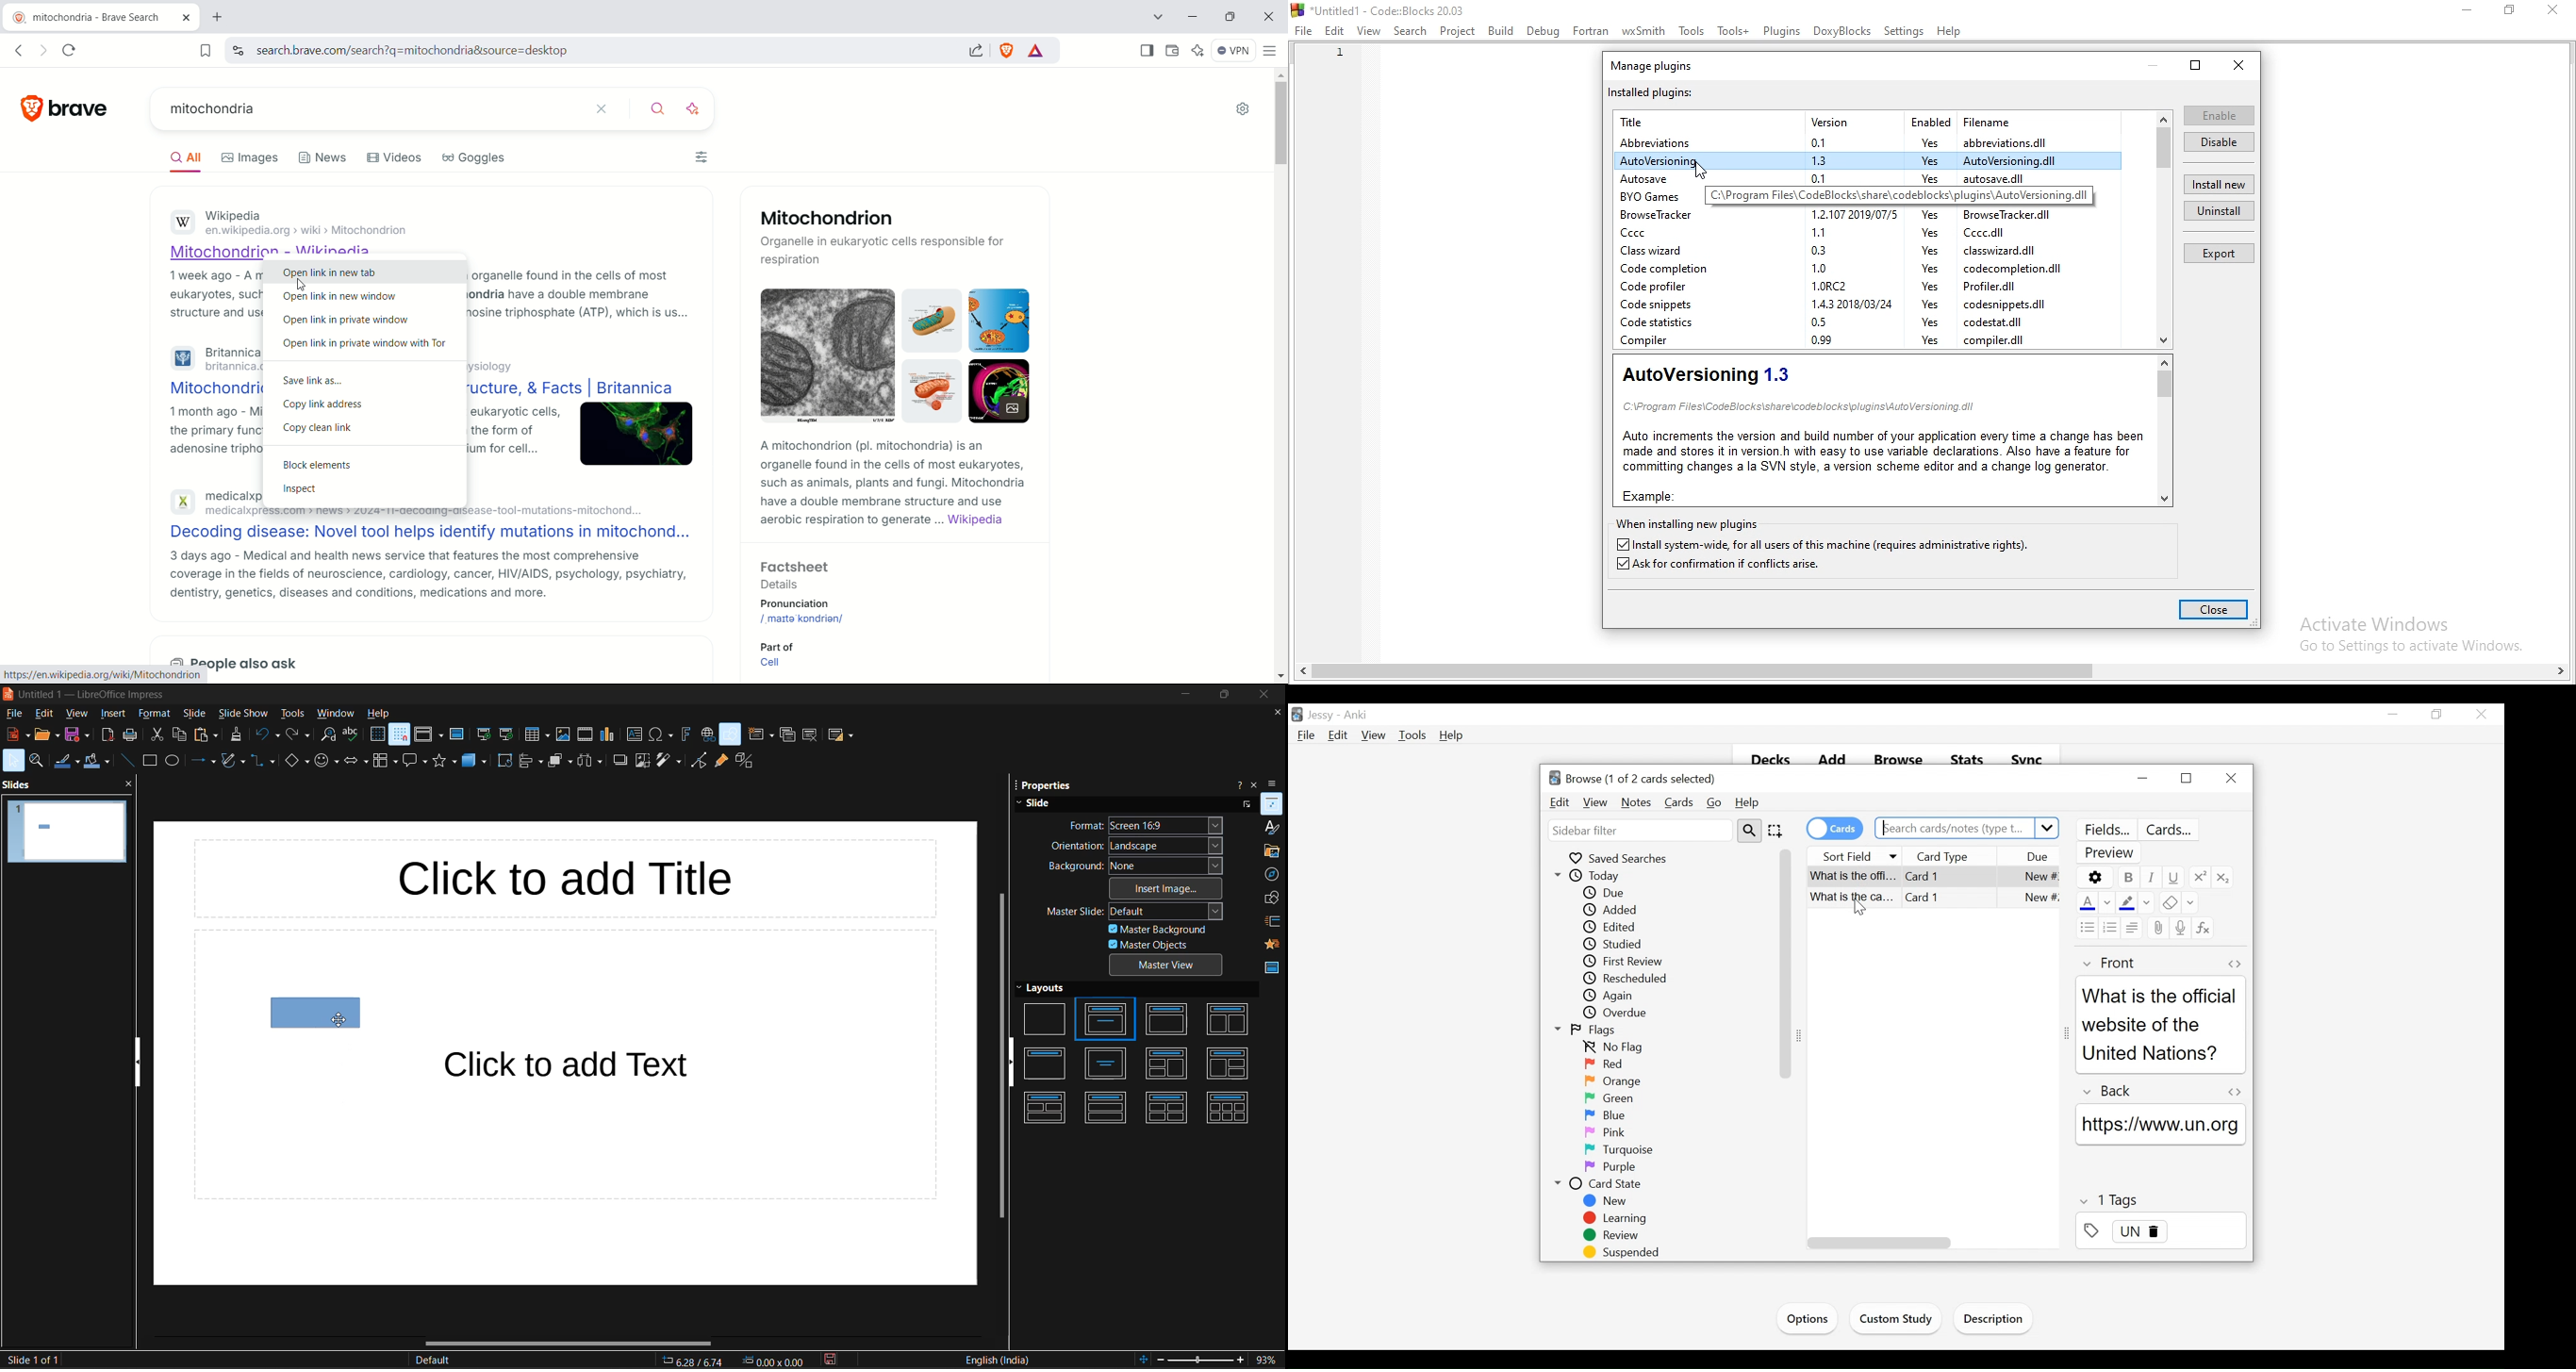 Image resolution: width=2576 pixels, height=1372 pixels. I want to click on shadow, so click(618, 760).